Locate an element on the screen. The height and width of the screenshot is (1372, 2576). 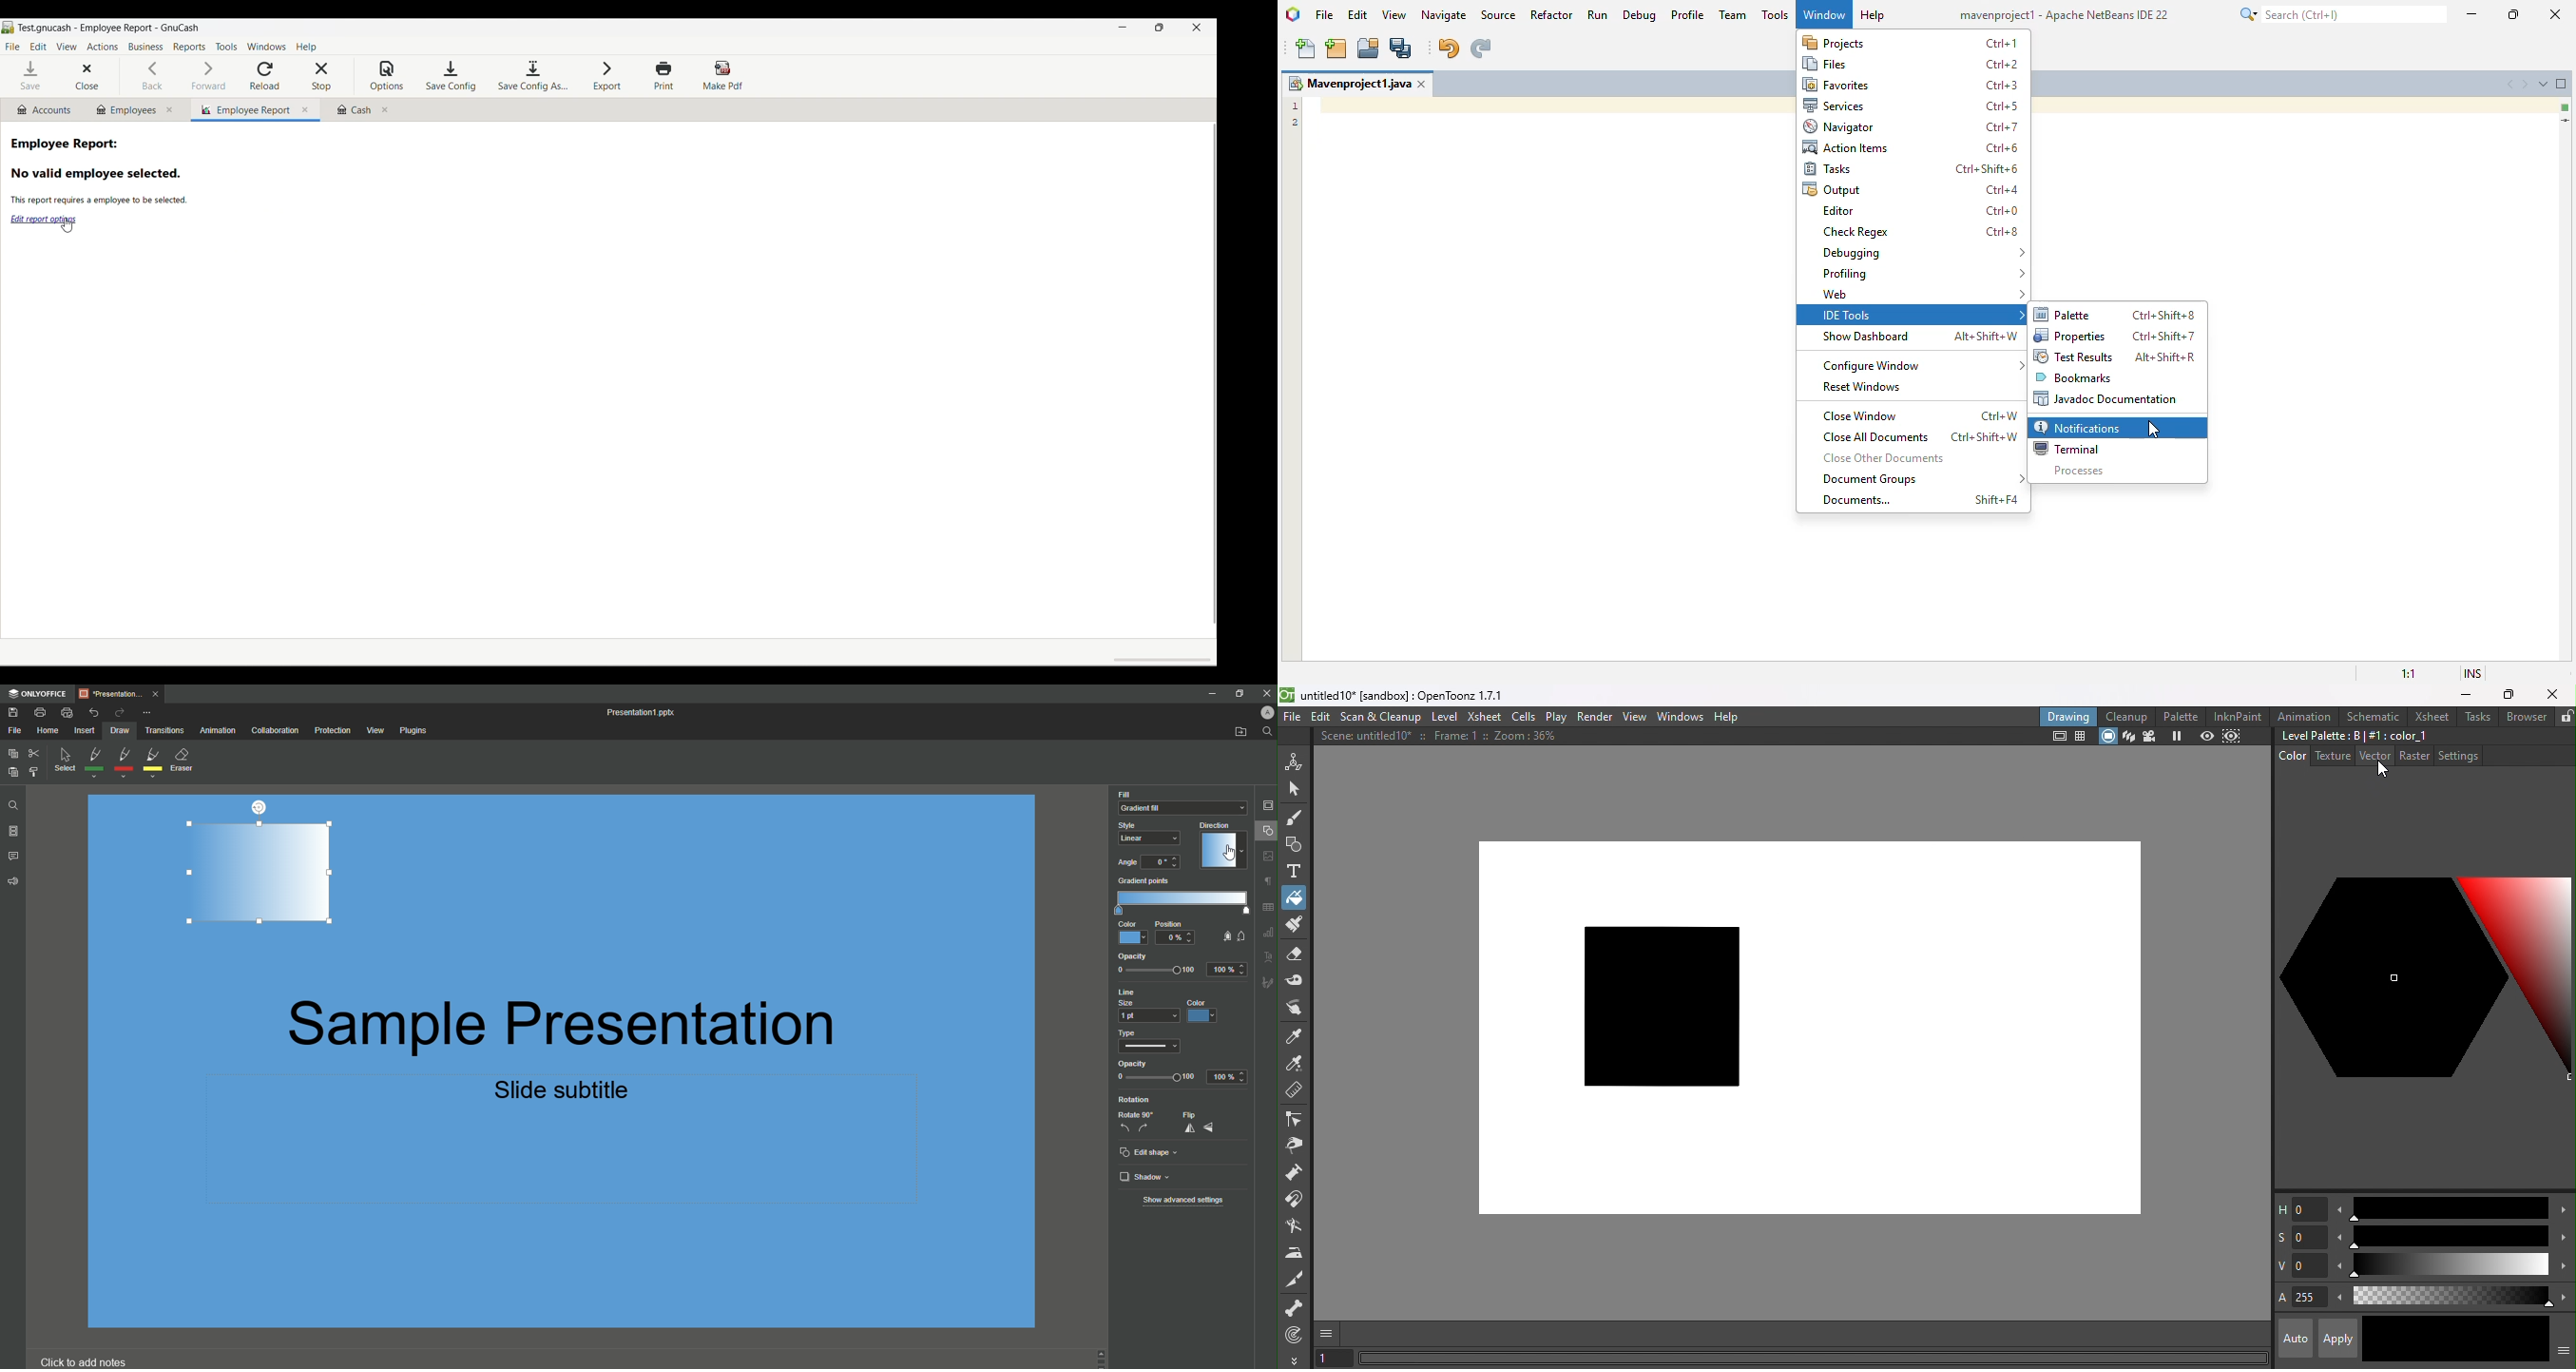
search is located at coordinates (2342, 13).